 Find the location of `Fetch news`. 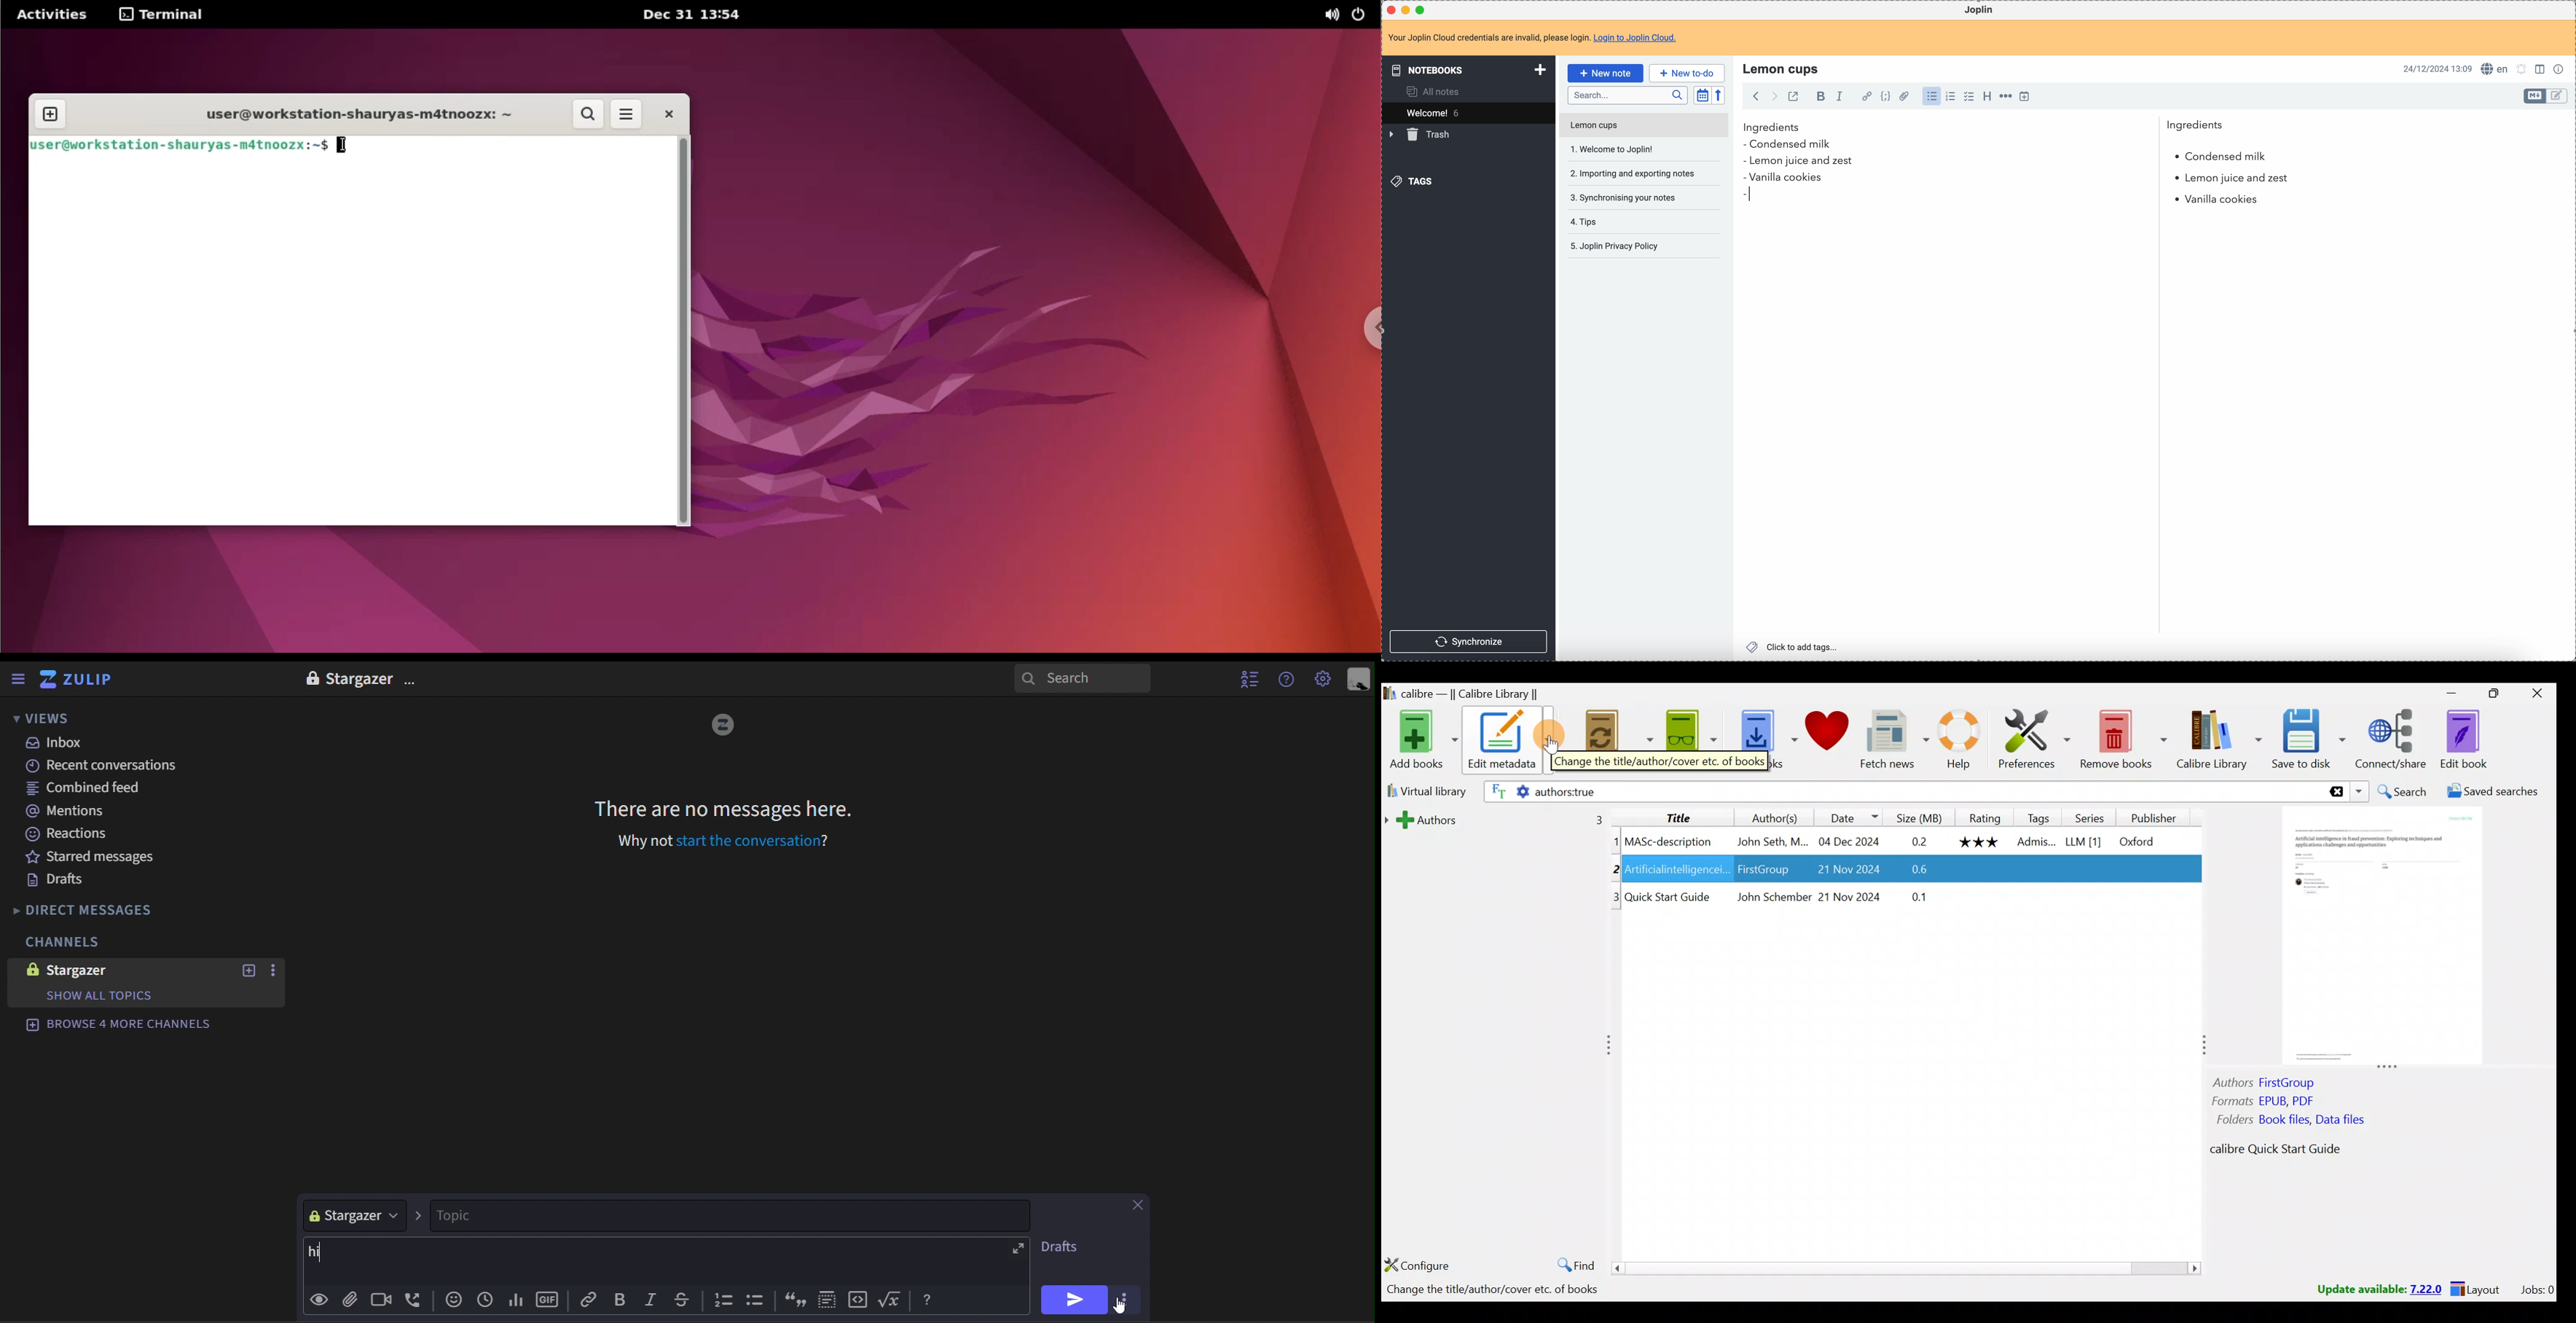

Fetch news is located at coordinates (1887, 739).